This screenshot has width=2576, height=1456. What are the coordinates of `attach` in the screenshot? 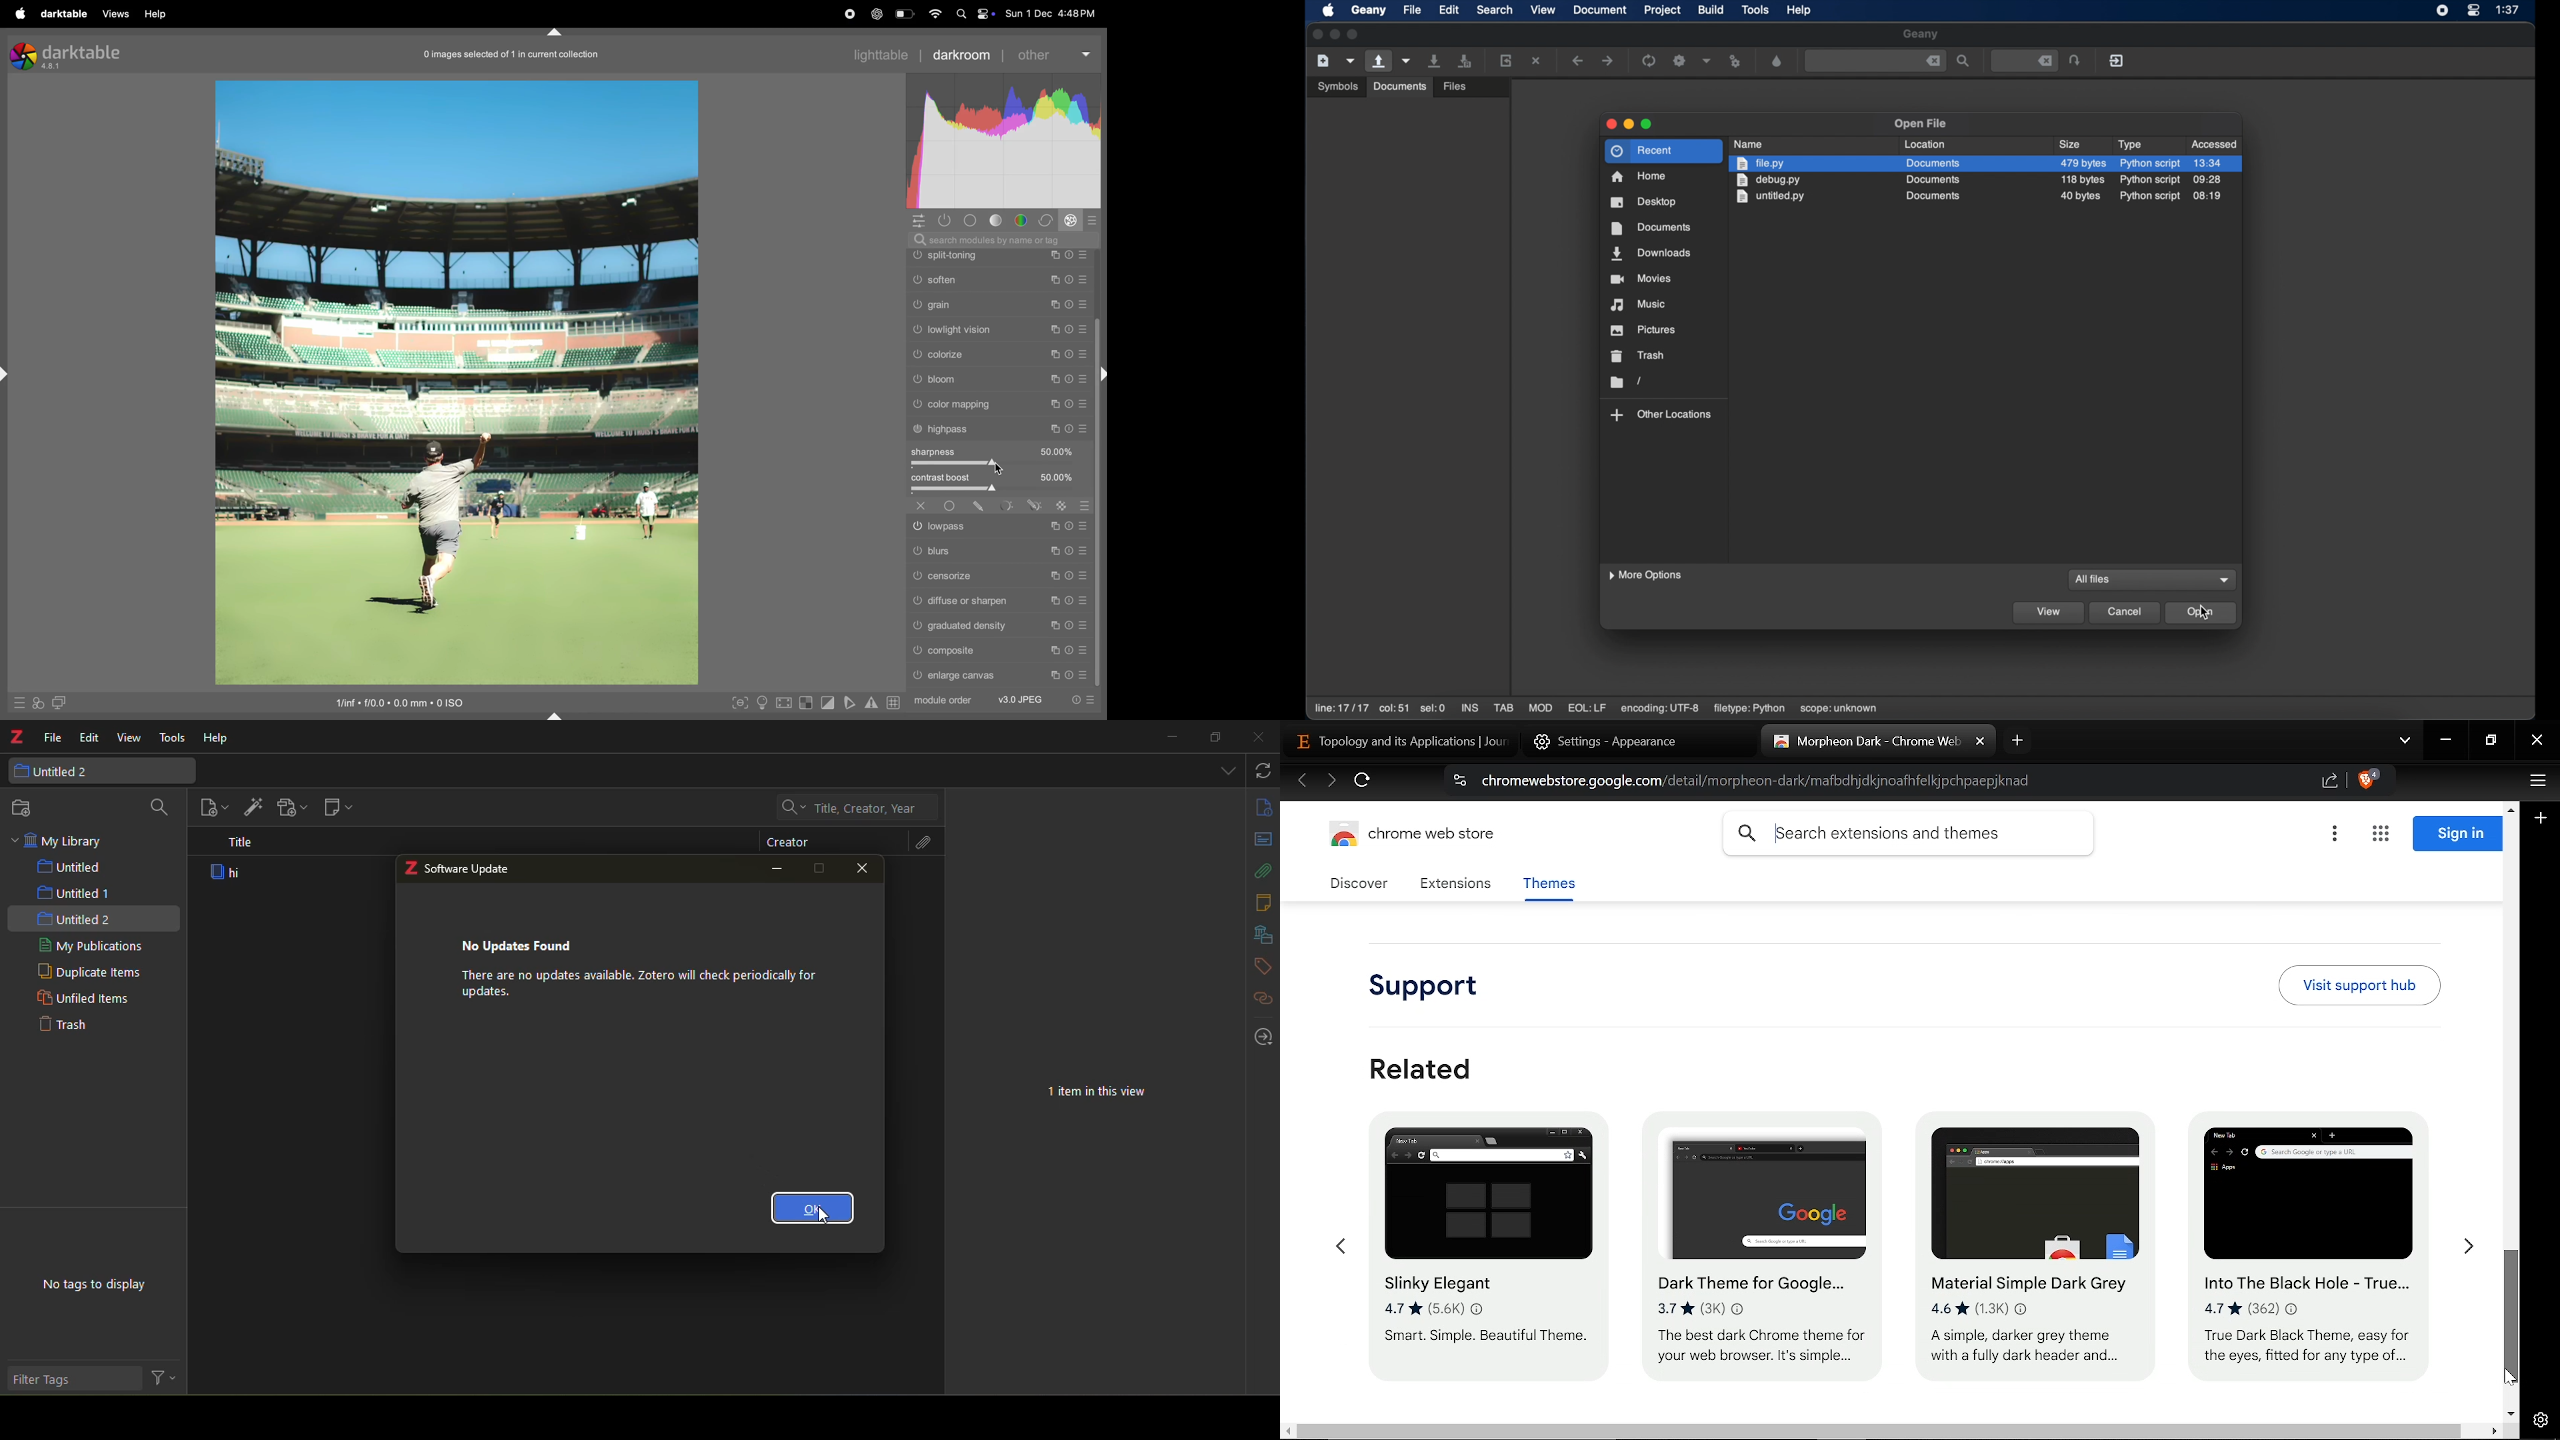 It's located at (1262, 873).